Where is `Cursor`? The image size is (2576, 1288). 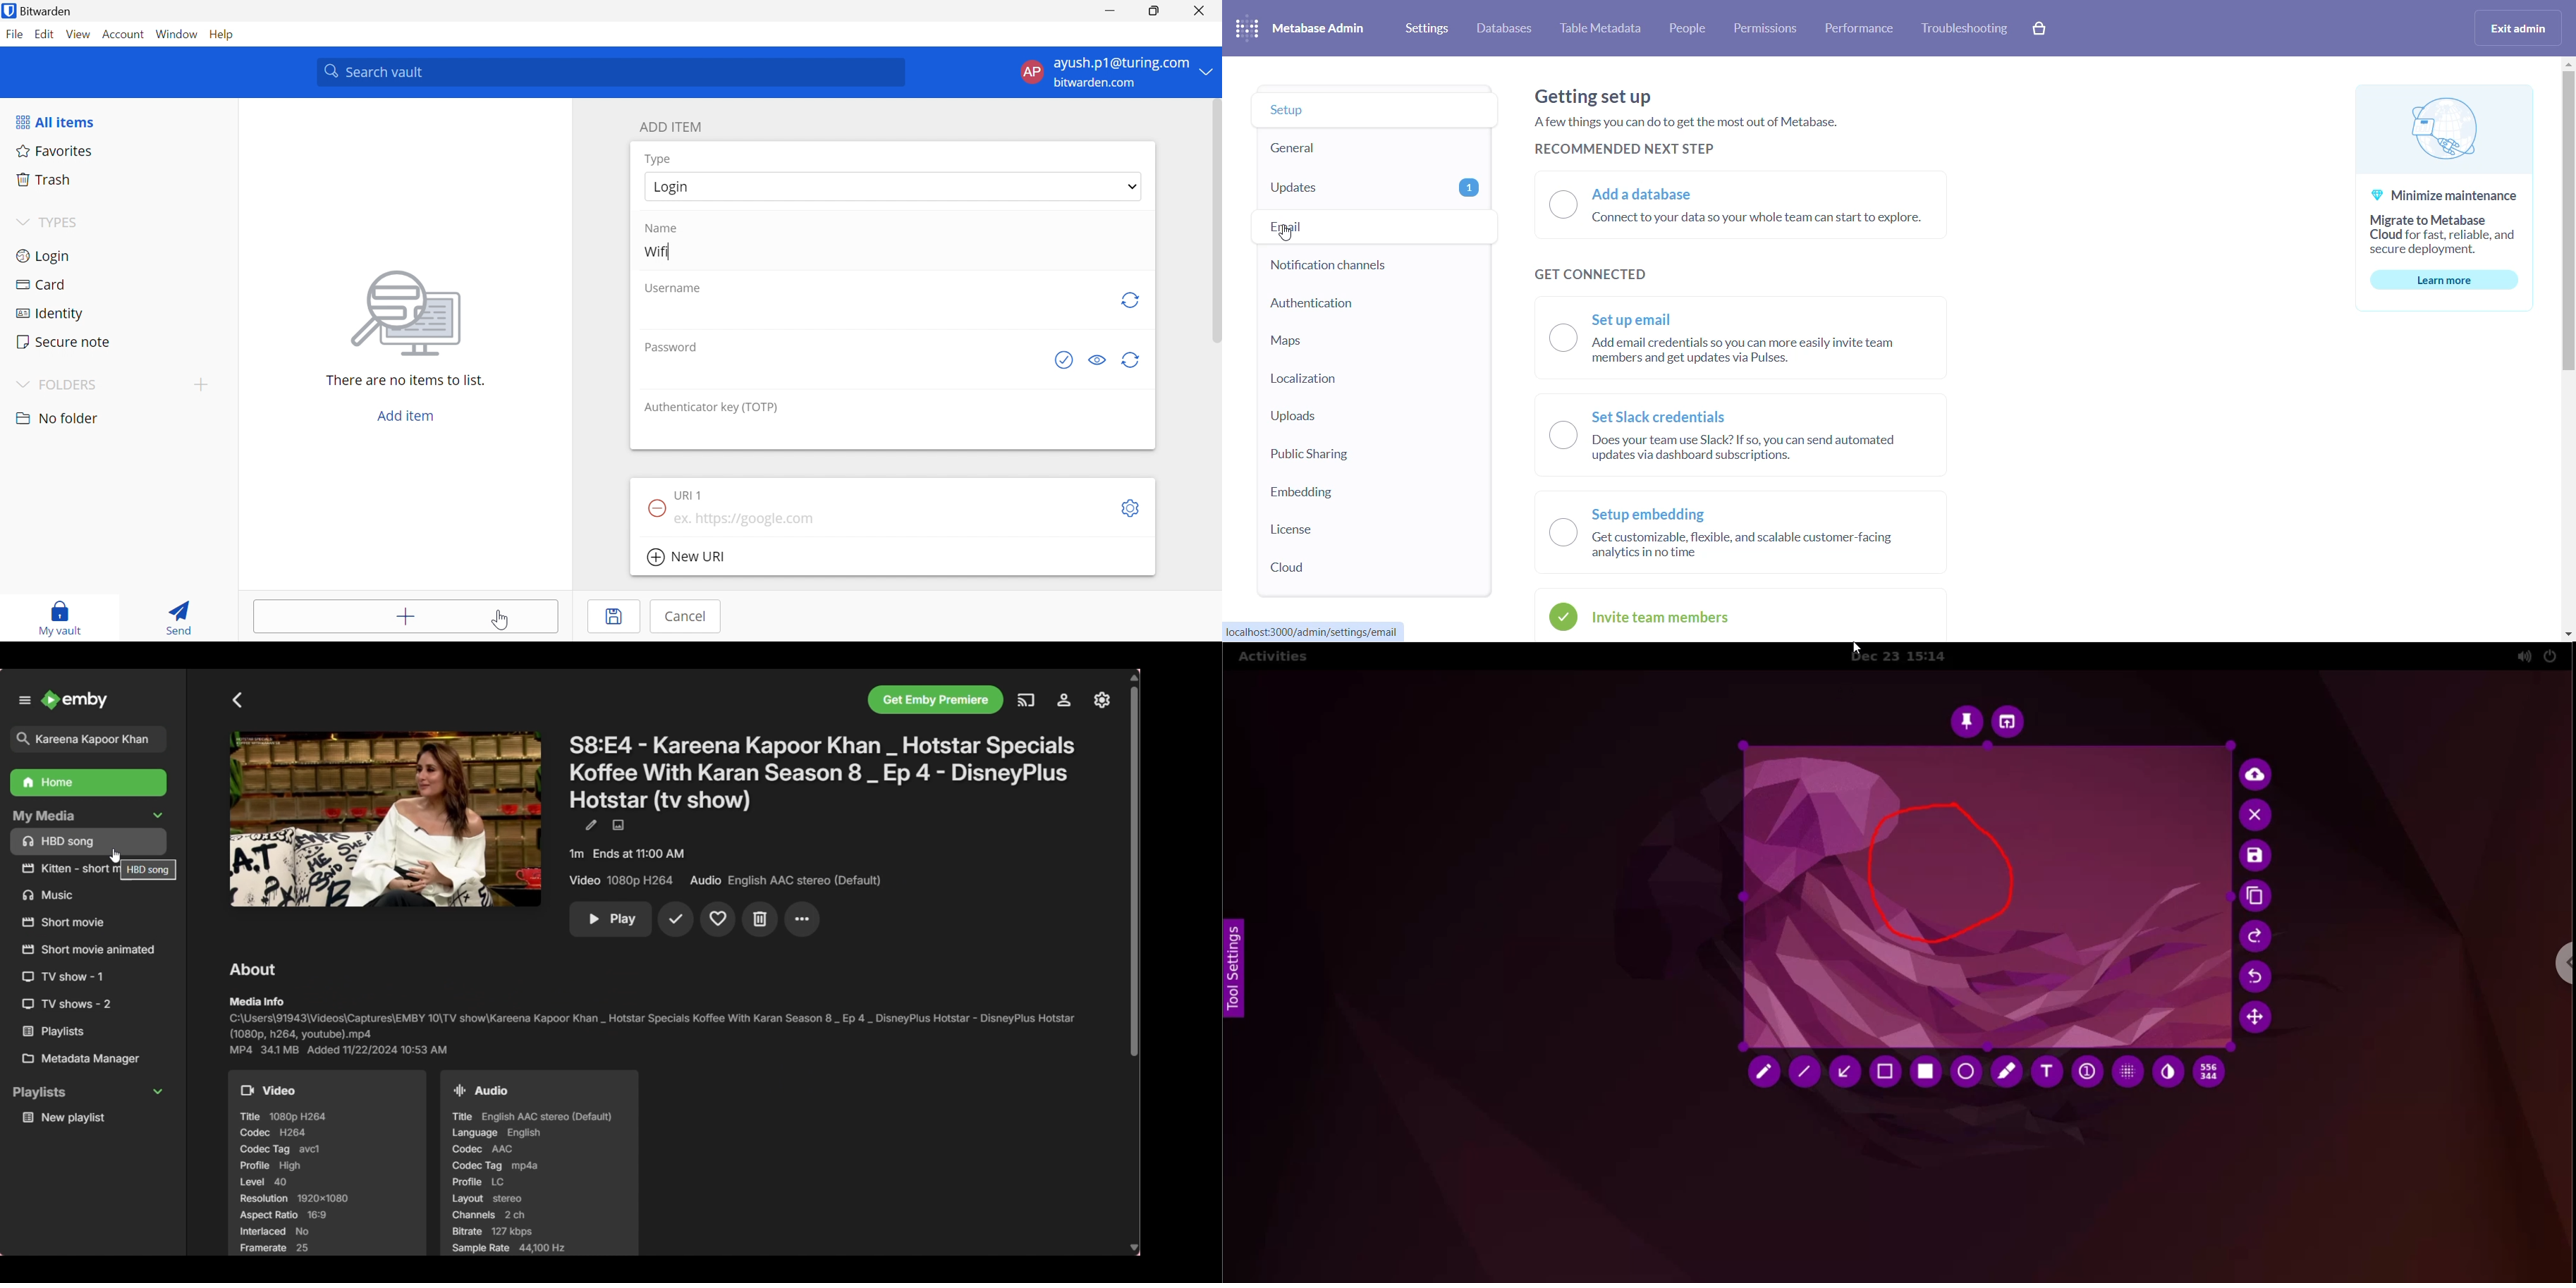 Cursor is located at coordinates (501, 621).